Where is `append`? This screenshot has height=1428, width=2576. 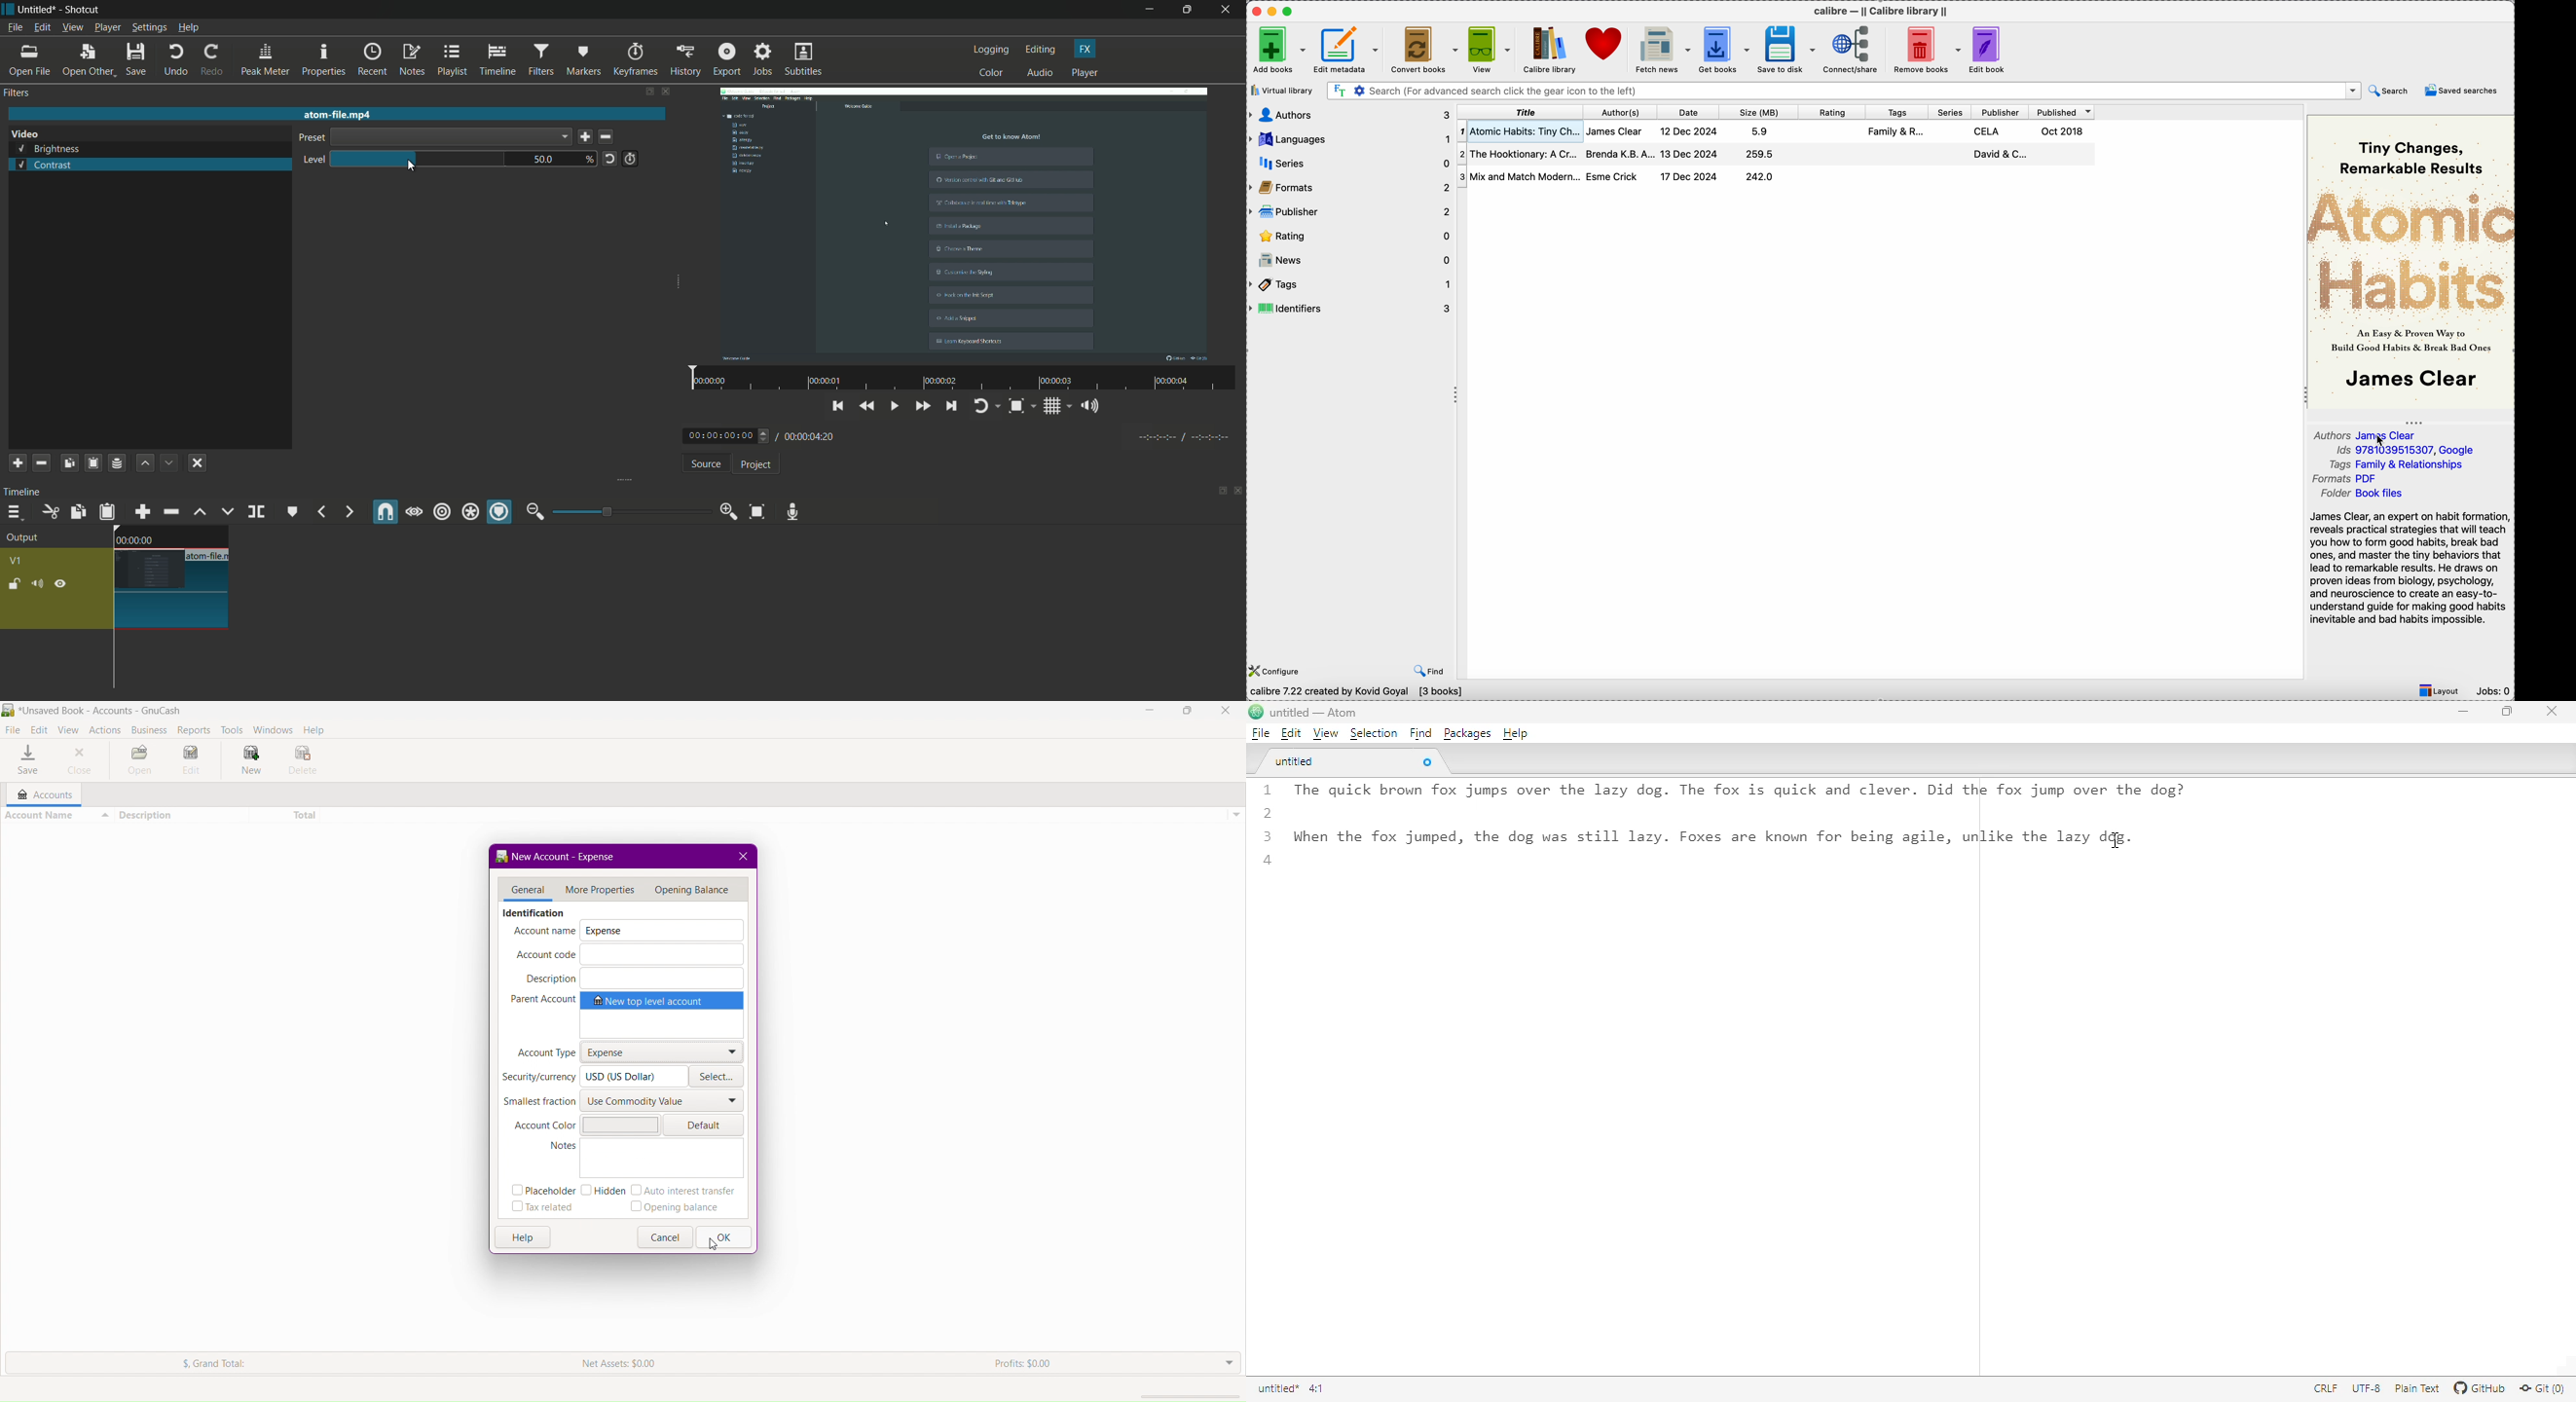
append is located at coordinates (141, 511).